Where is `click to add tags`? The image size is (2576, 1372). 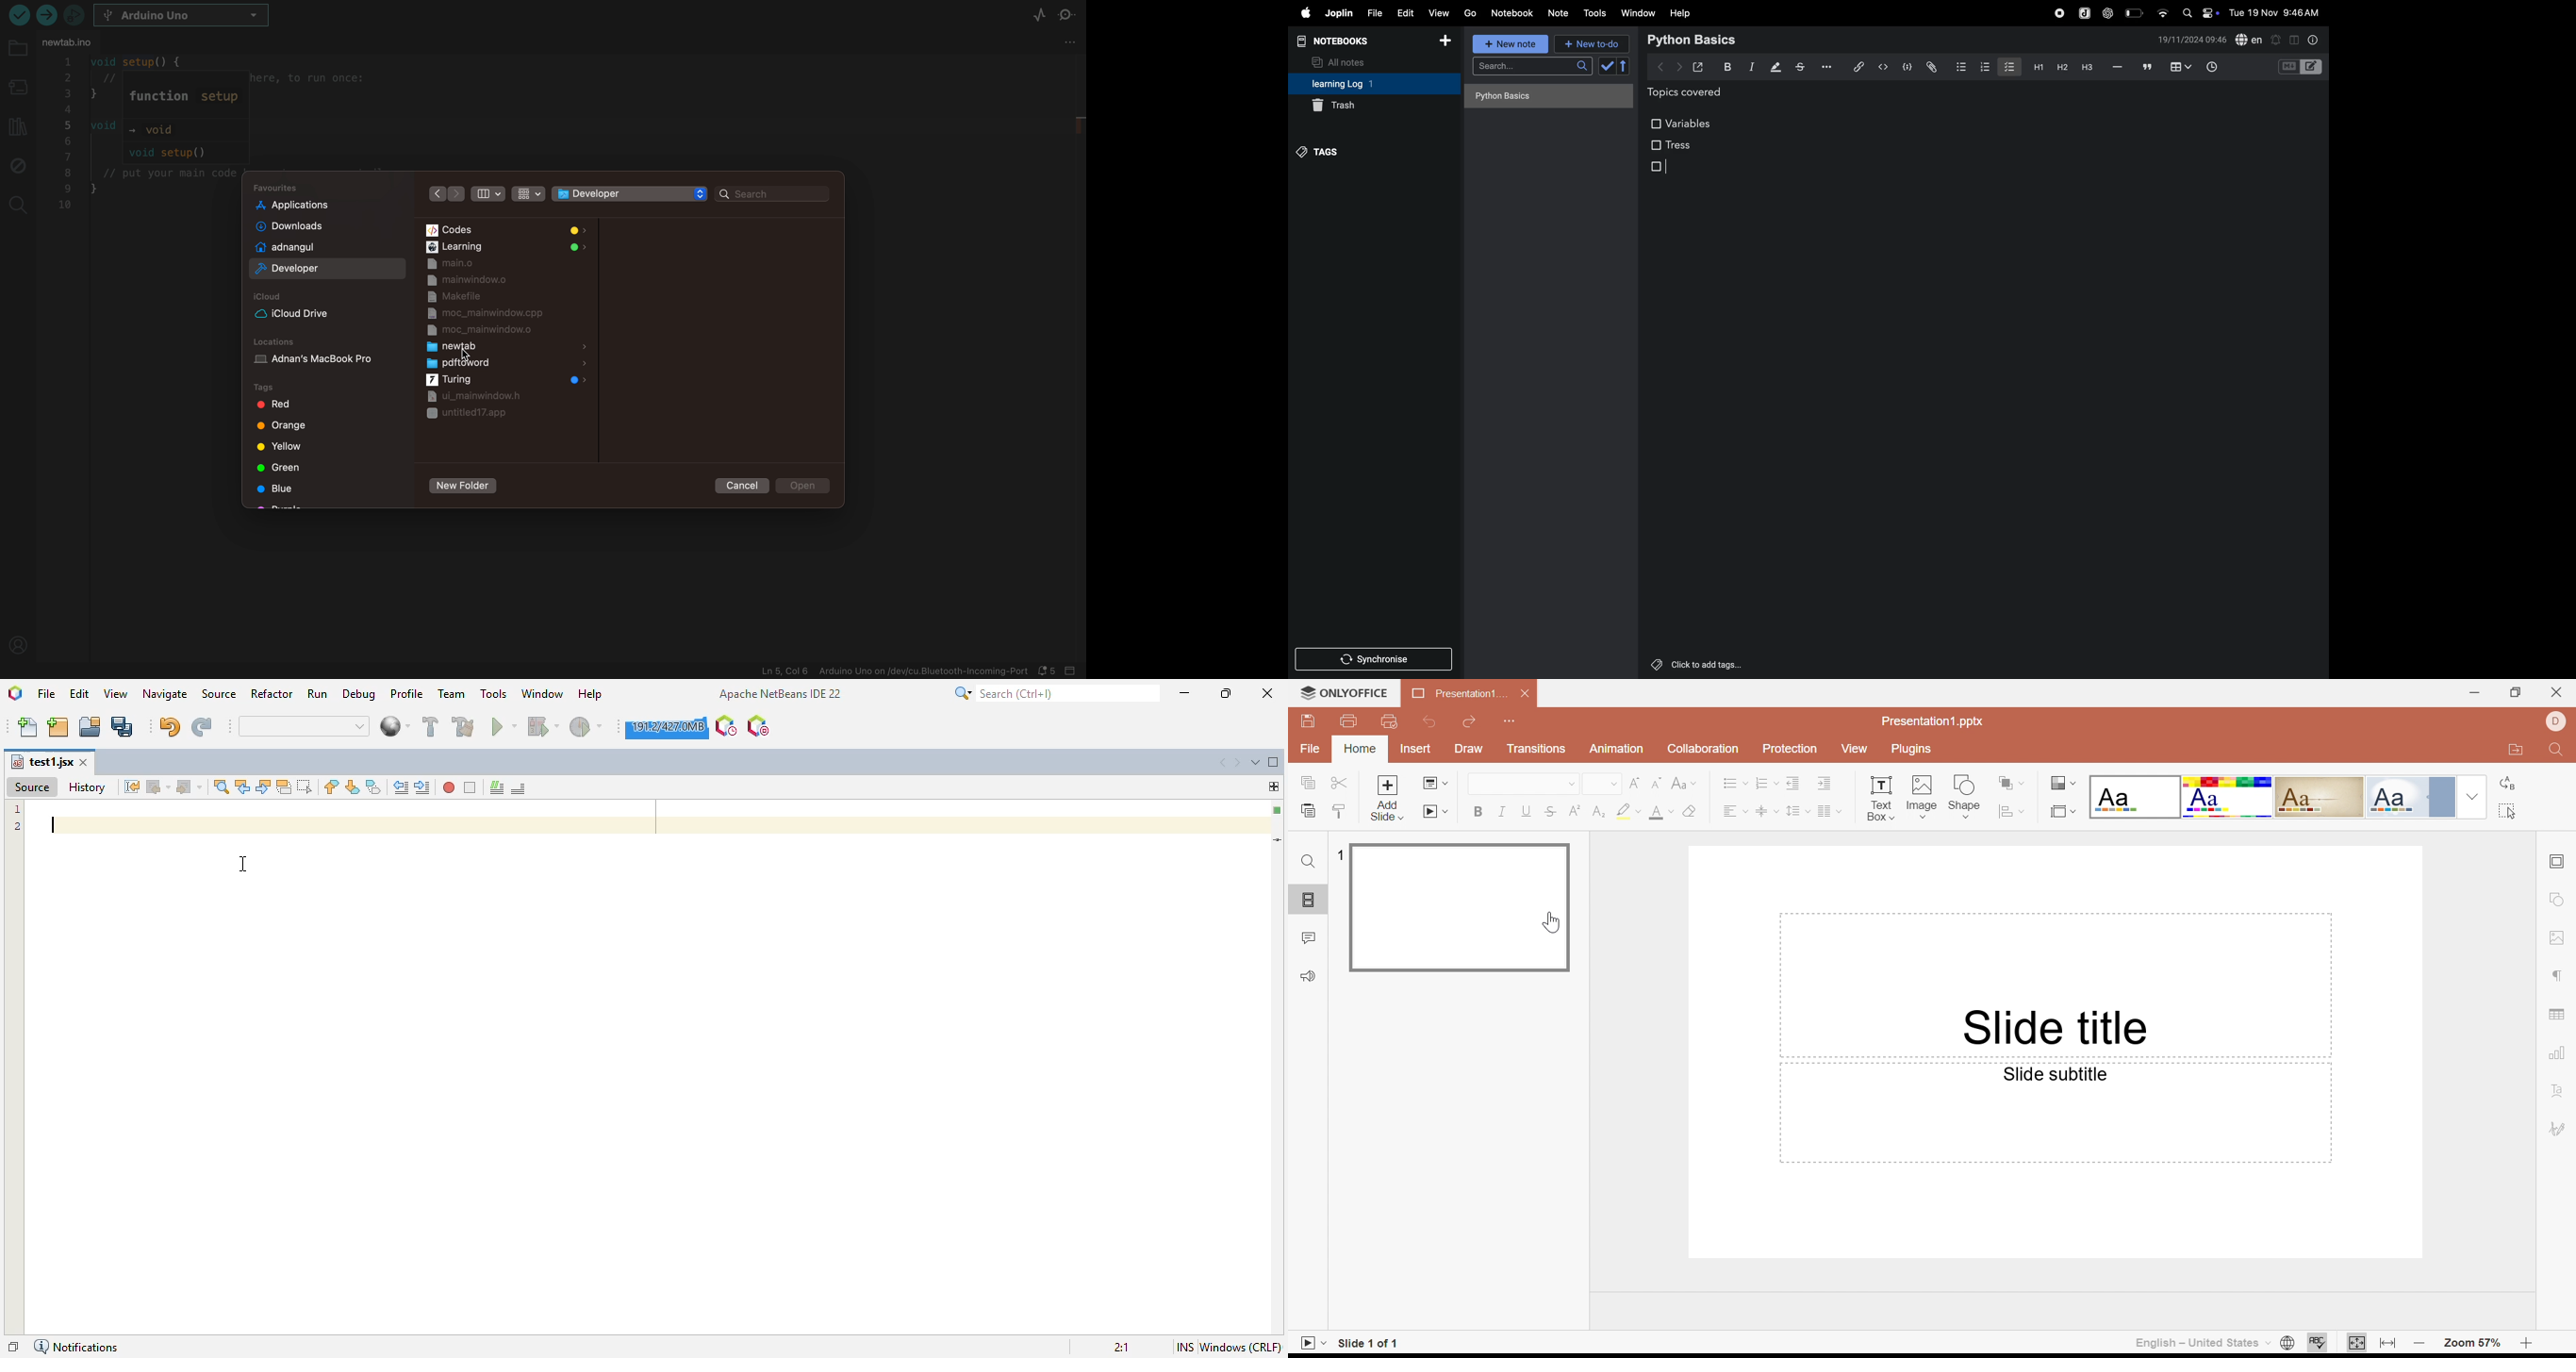 click to add tags is located at coordinates (1693, 663).